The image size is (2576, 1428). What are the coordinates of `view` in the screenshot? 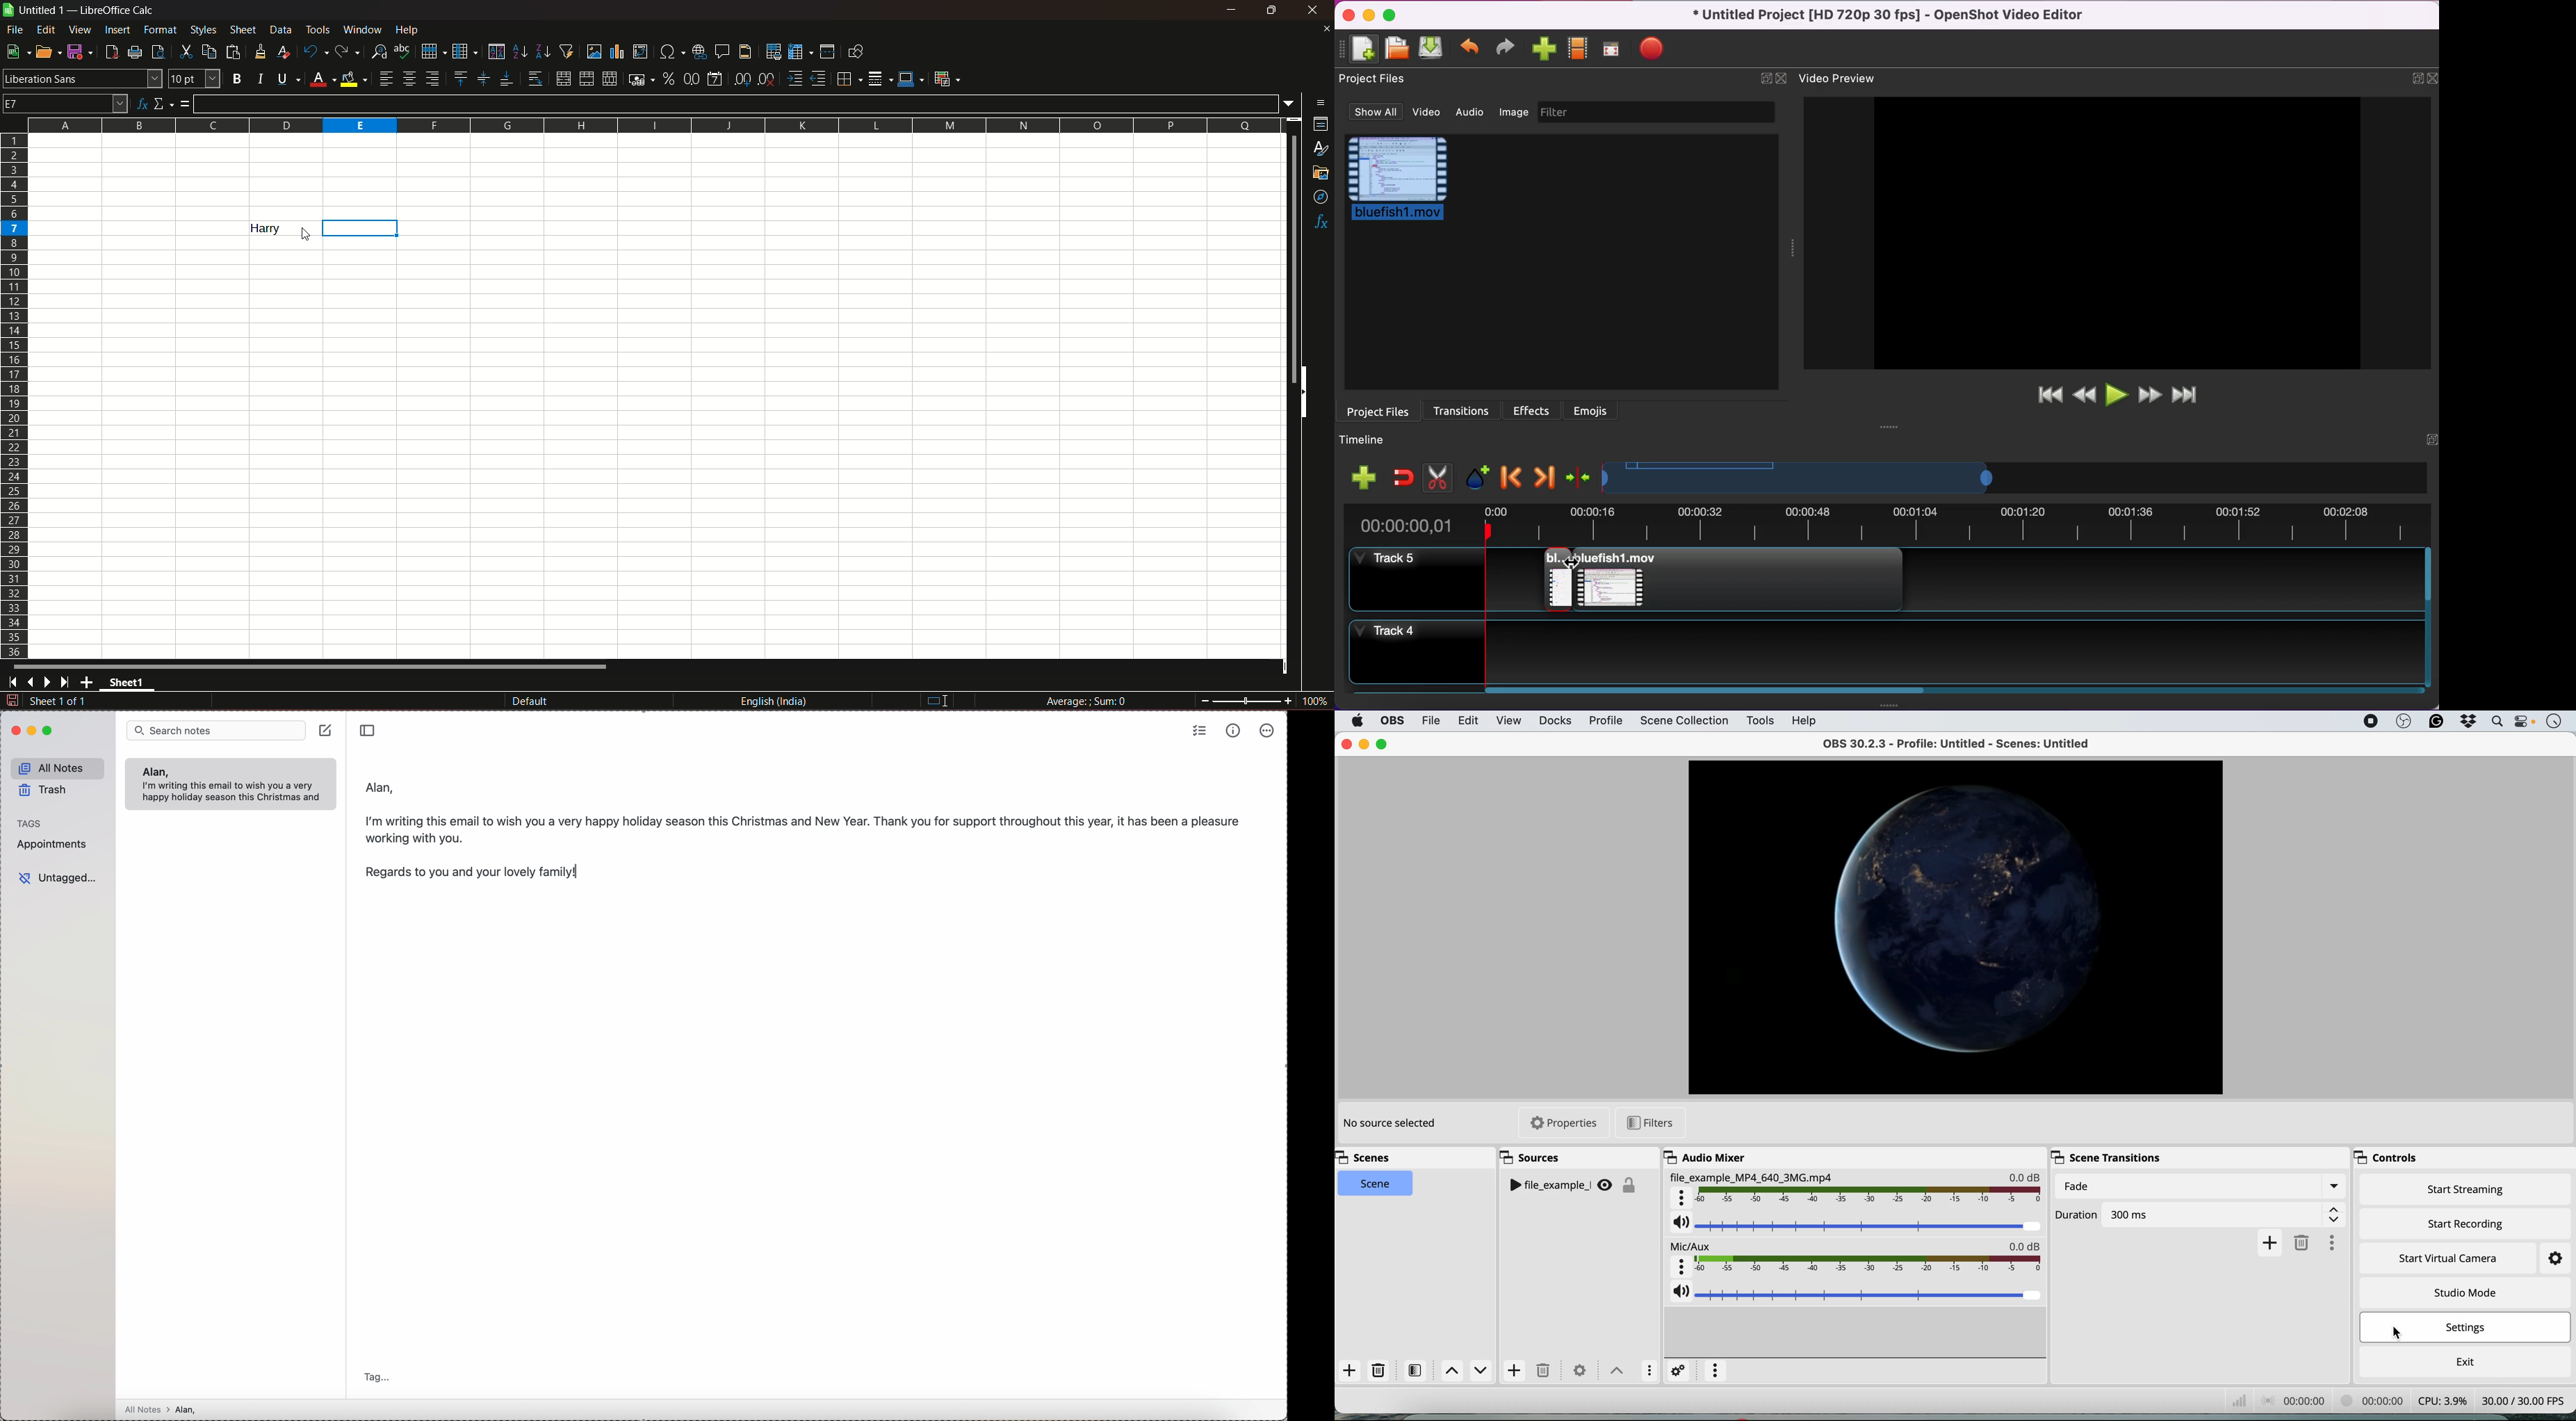 It's located at (1509, 722).